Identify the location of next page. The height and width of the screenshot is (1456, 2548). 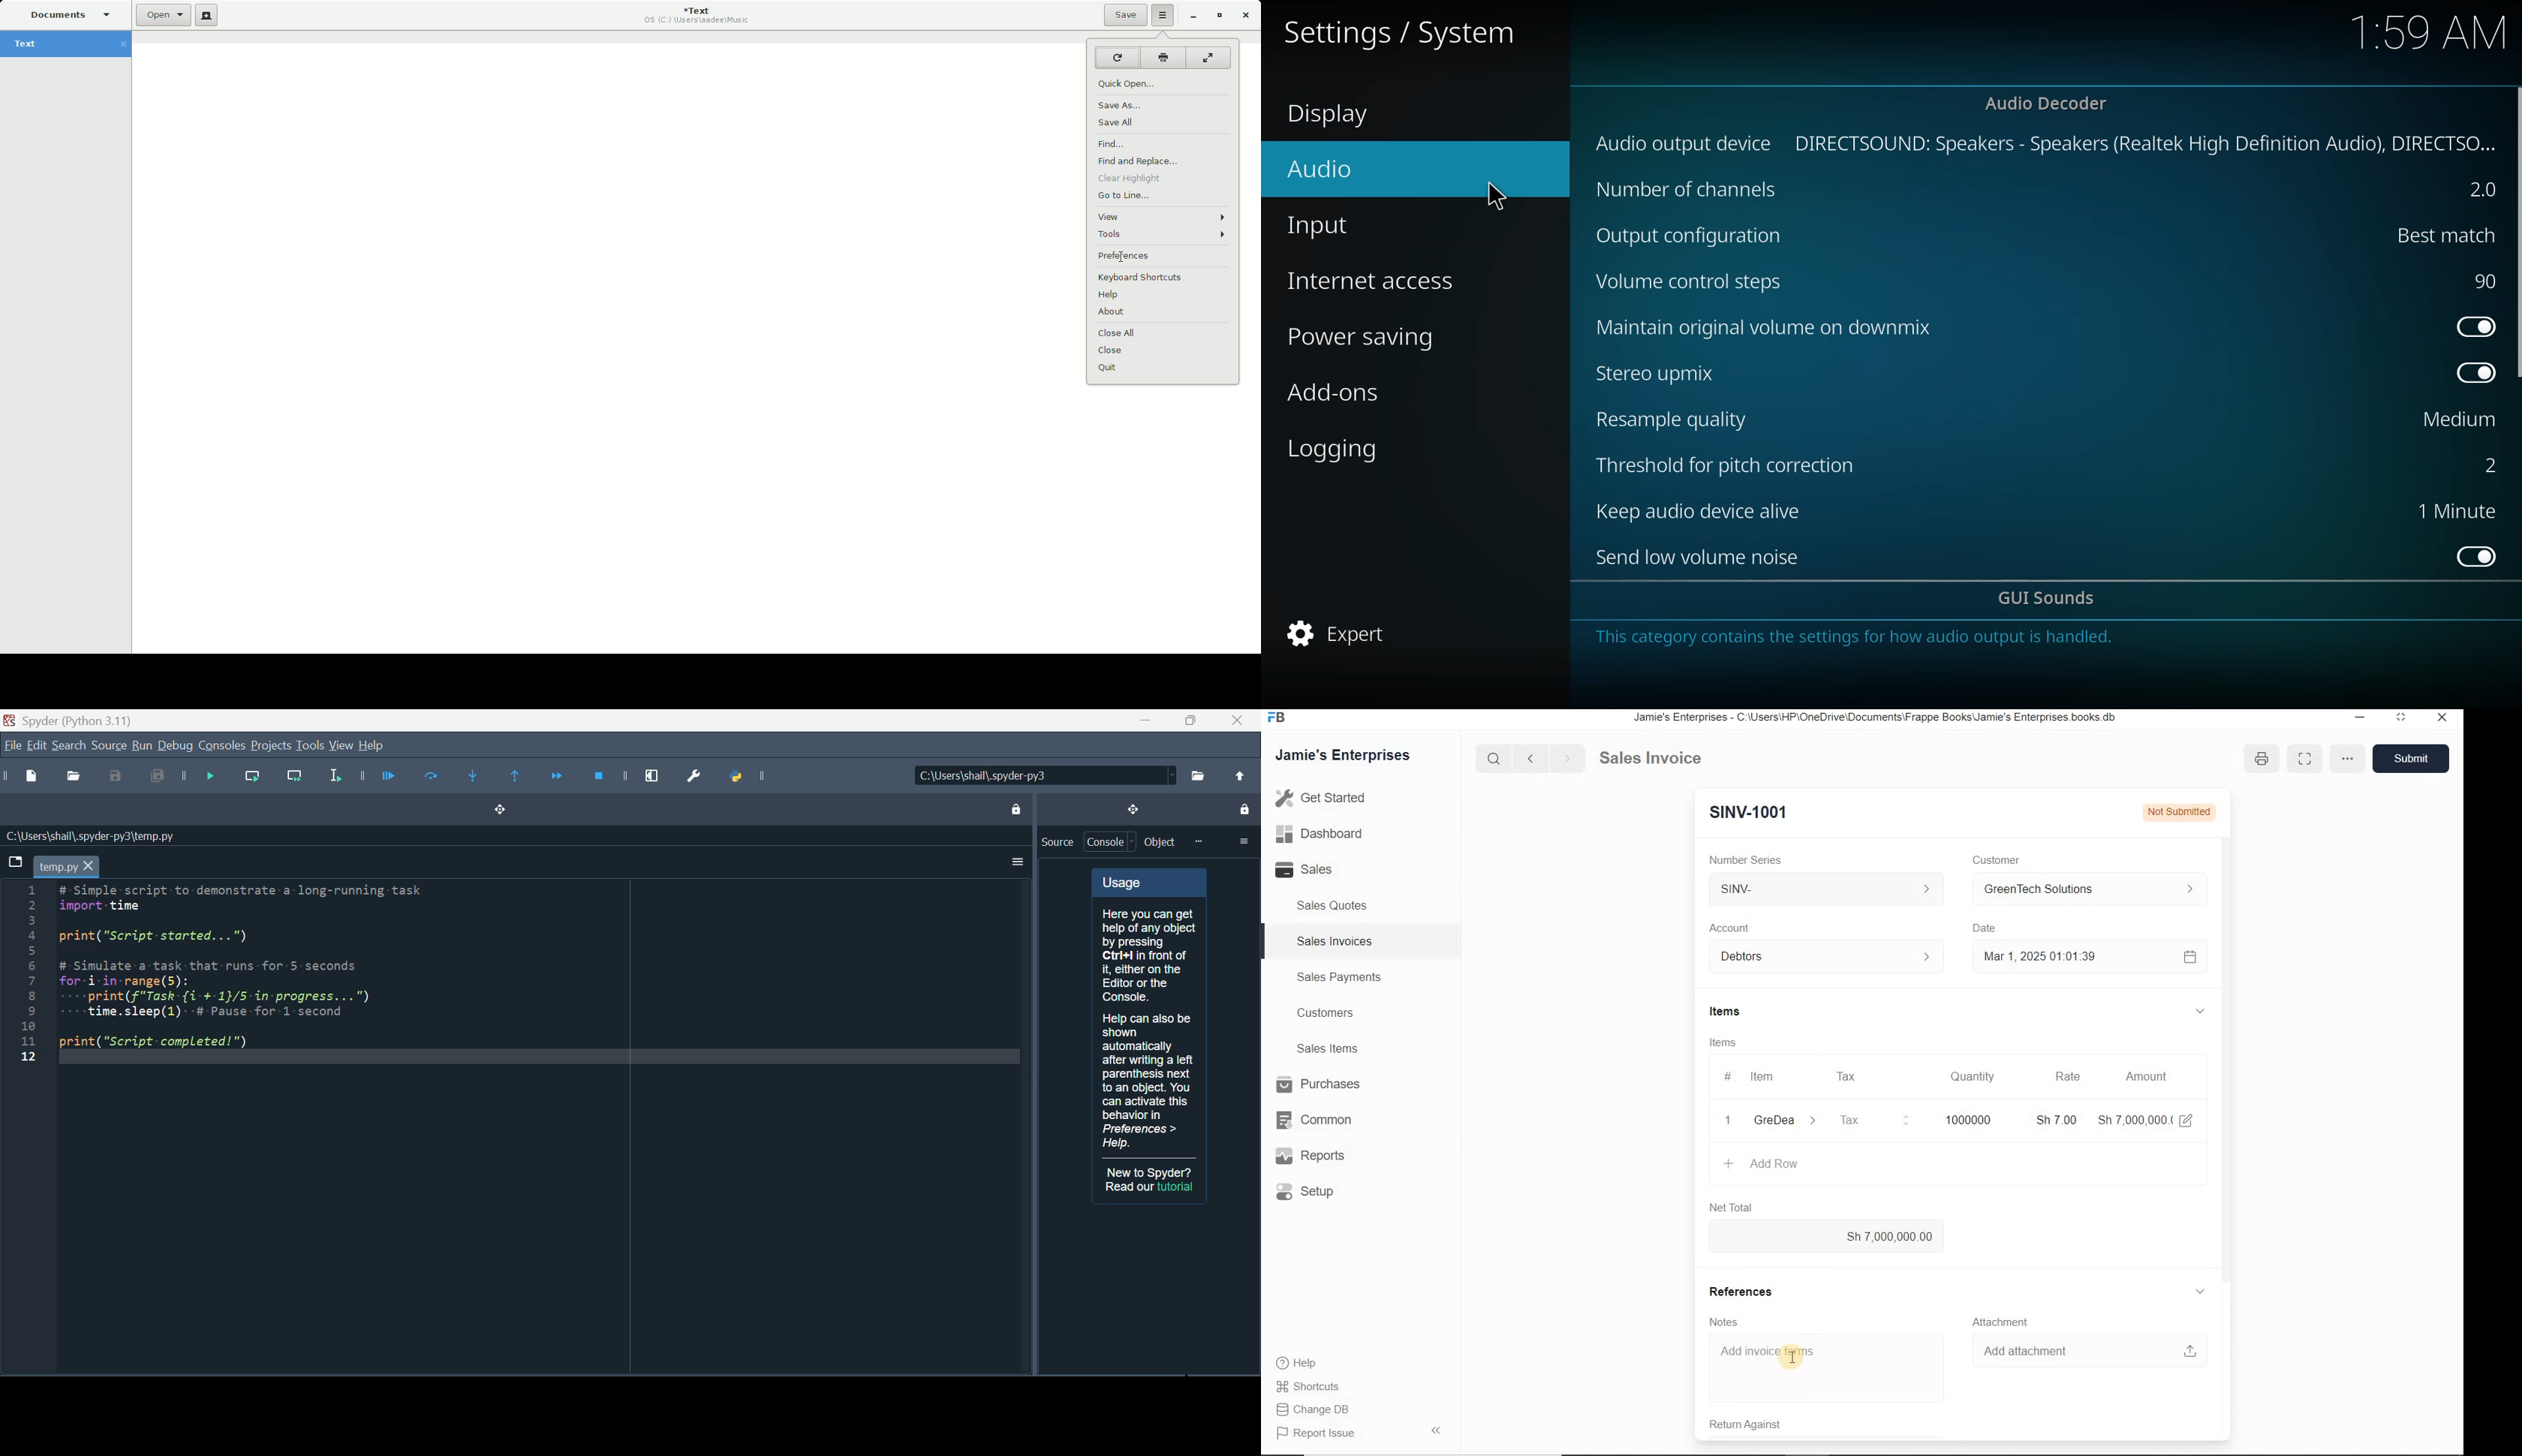
(1565, 757).